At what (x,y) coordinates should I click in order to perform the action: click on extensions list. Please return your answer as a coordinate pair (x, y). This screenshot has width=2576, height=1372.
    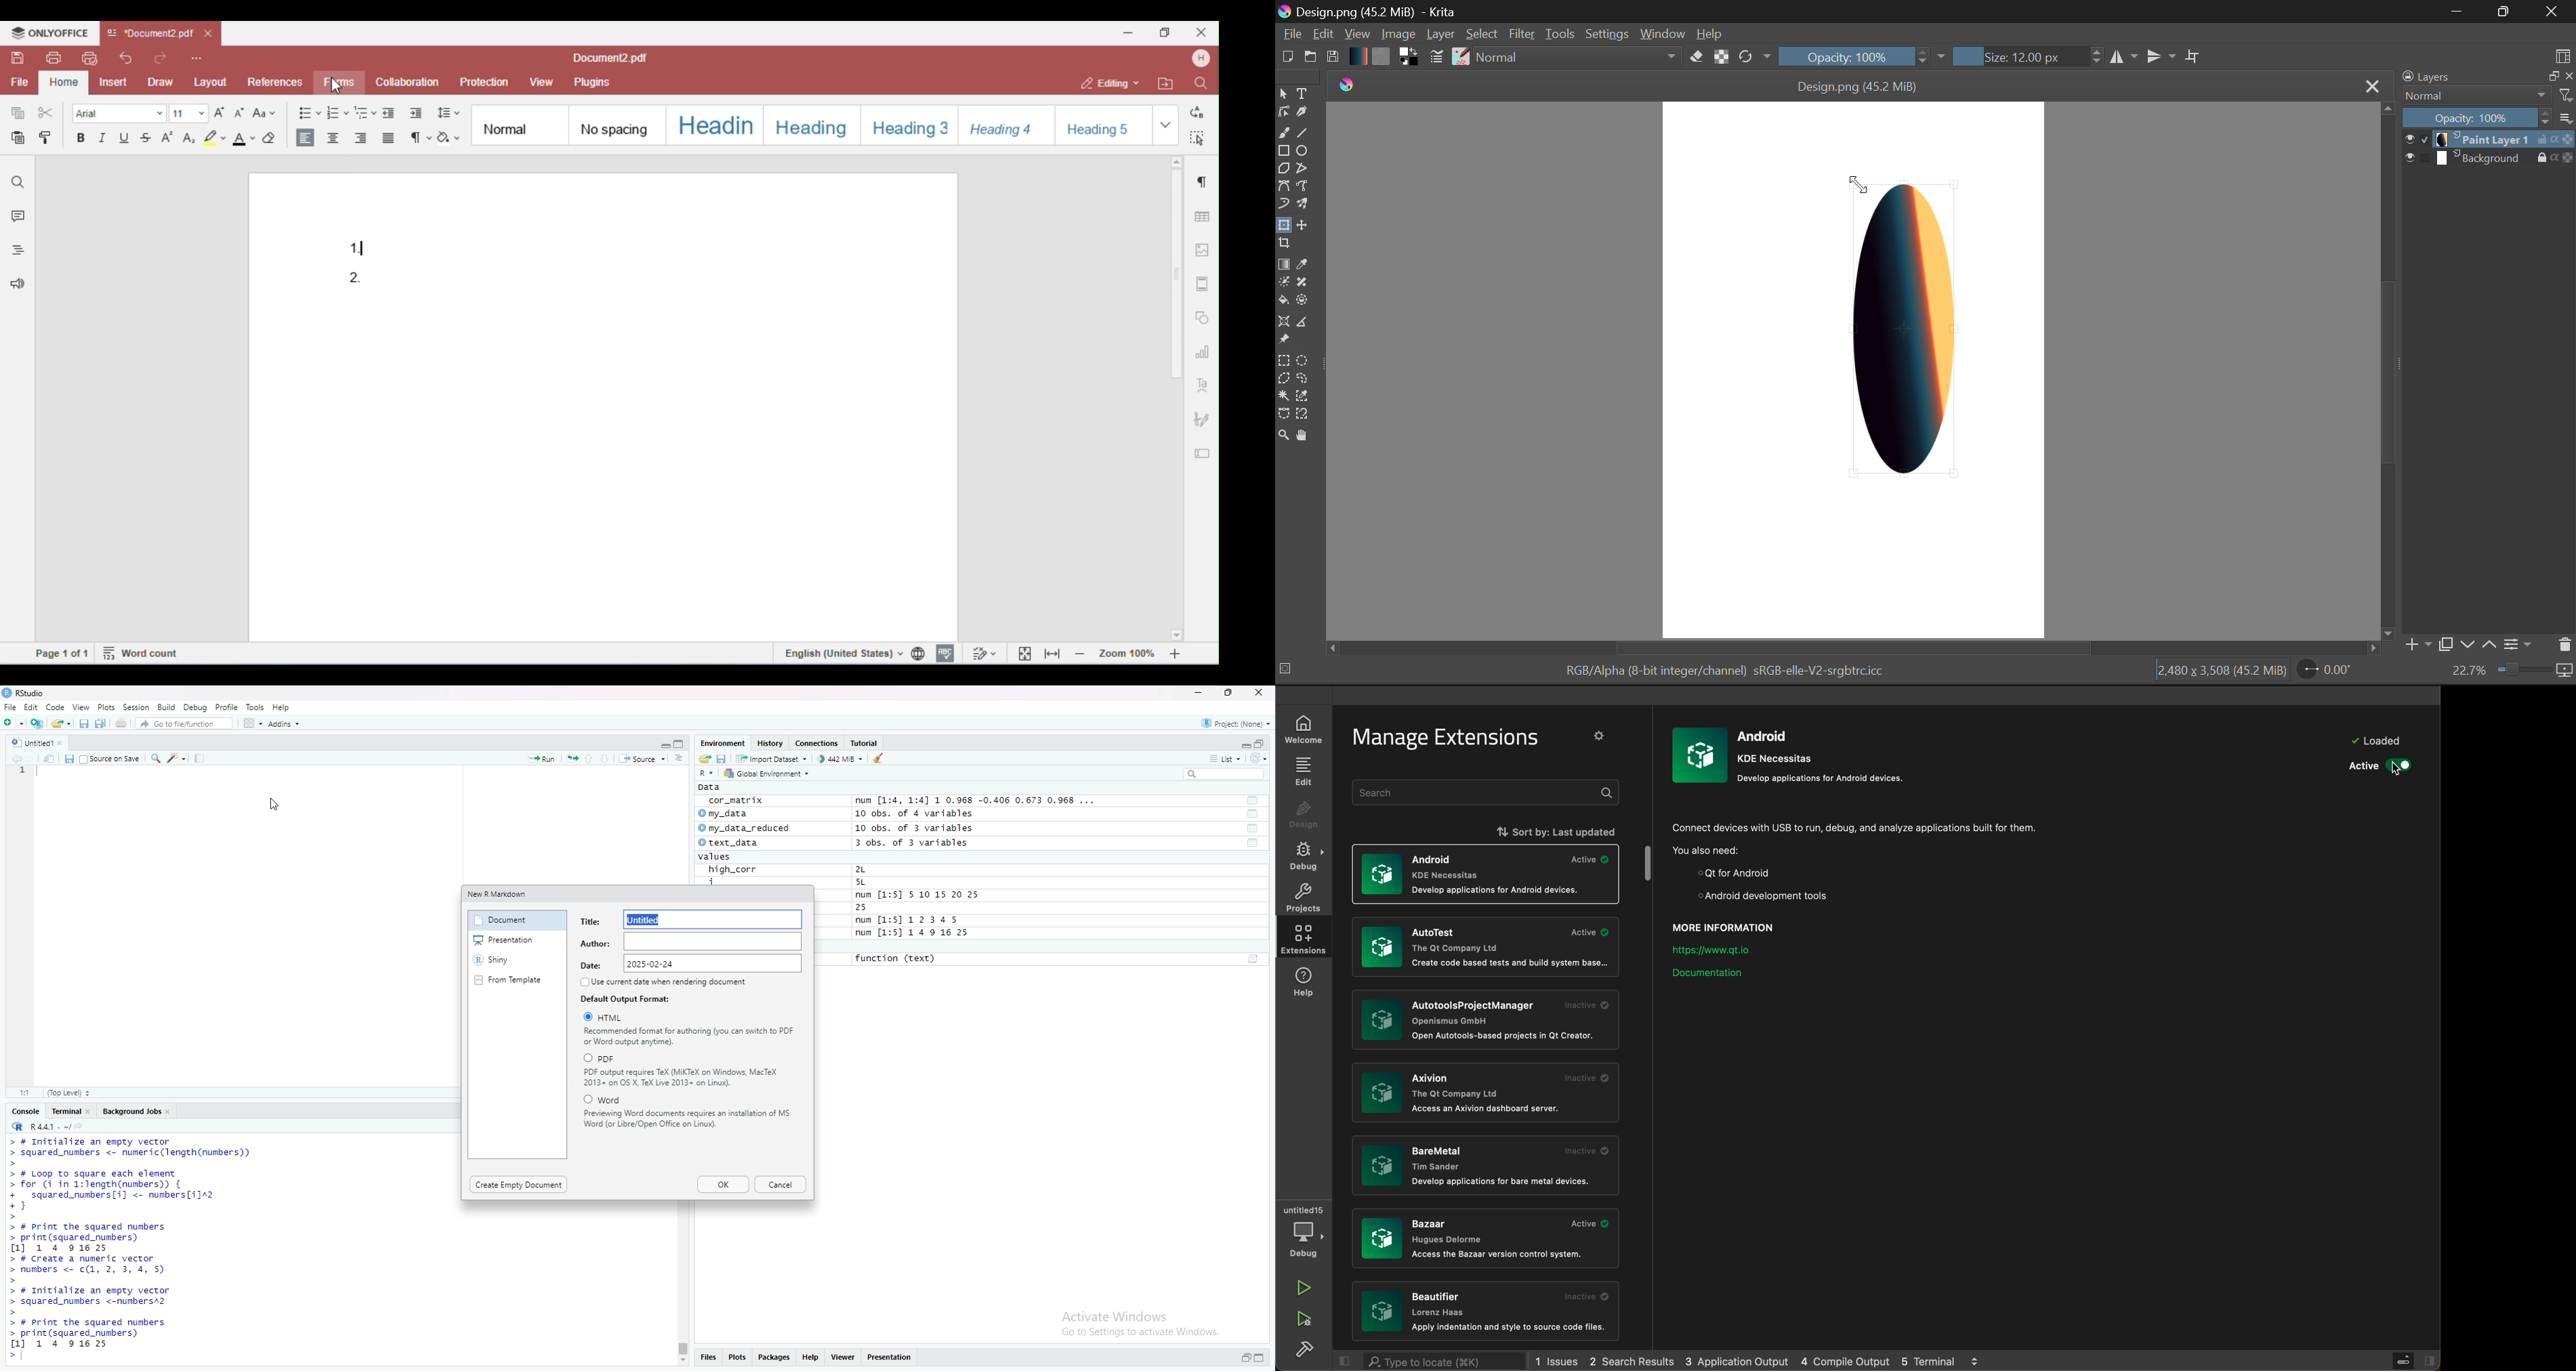
    Looking at the image, I should click on (1486, 1239).